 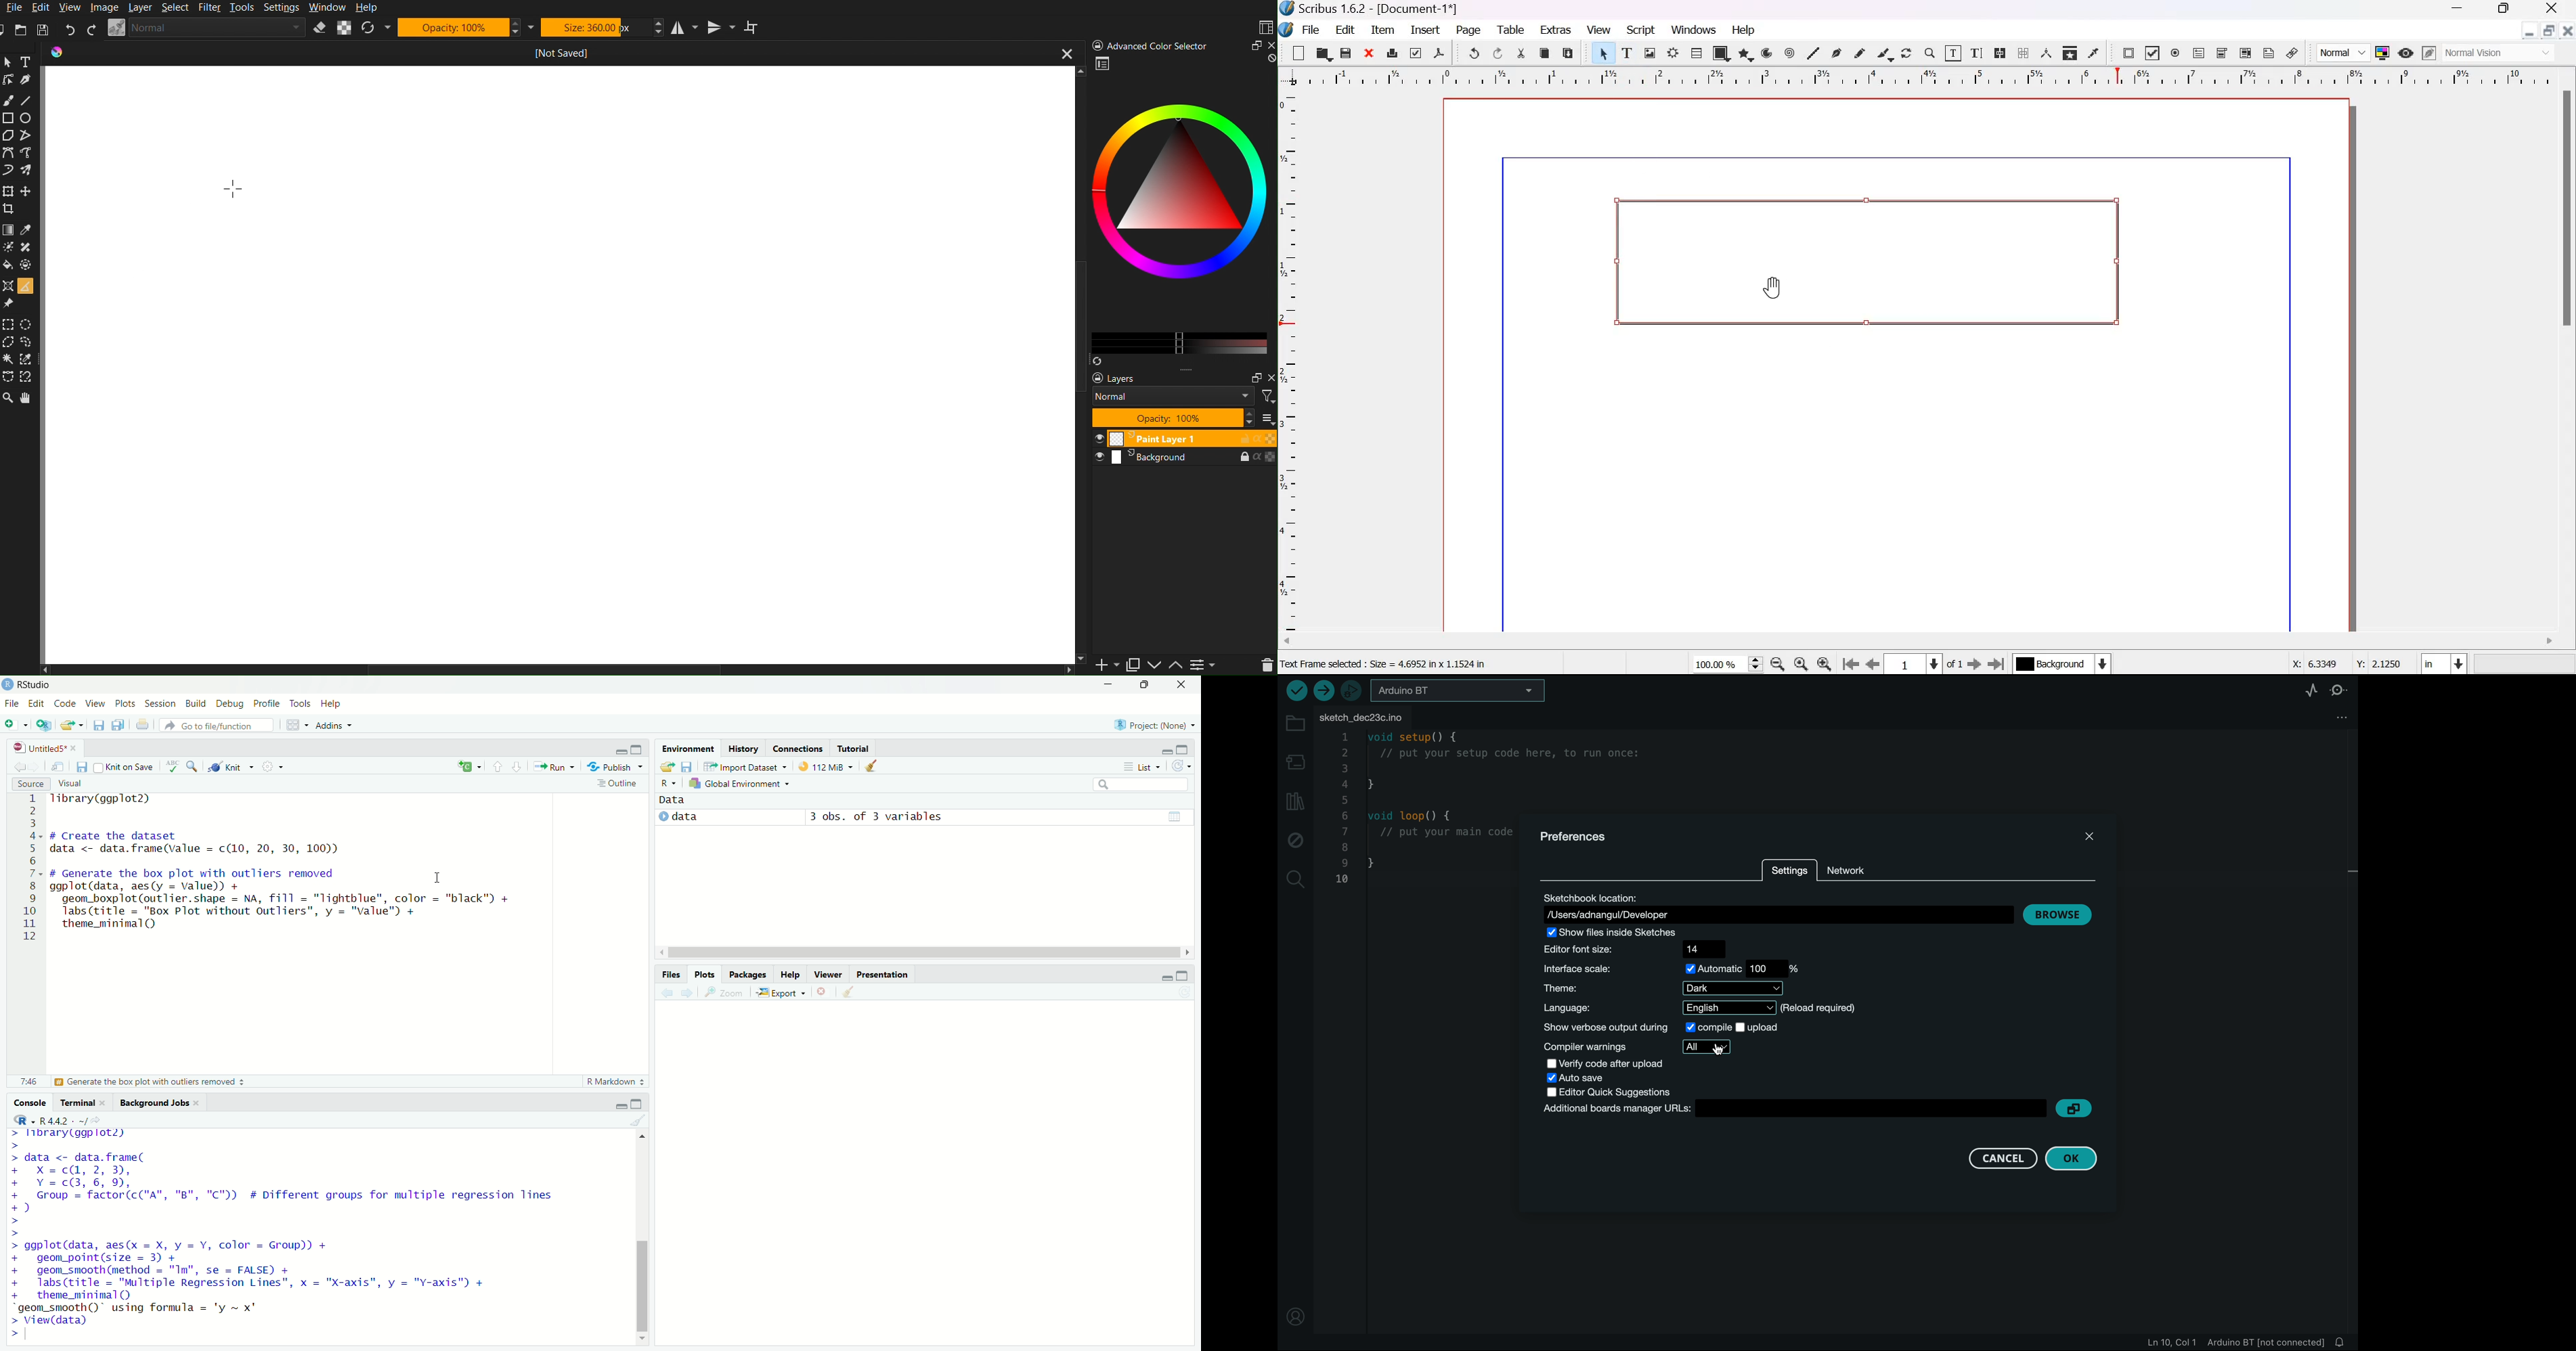 What do you see at coordinates (43, 749) in the screenshot?
I see `@ | Untitled5*` at bounding box center [43, 749].